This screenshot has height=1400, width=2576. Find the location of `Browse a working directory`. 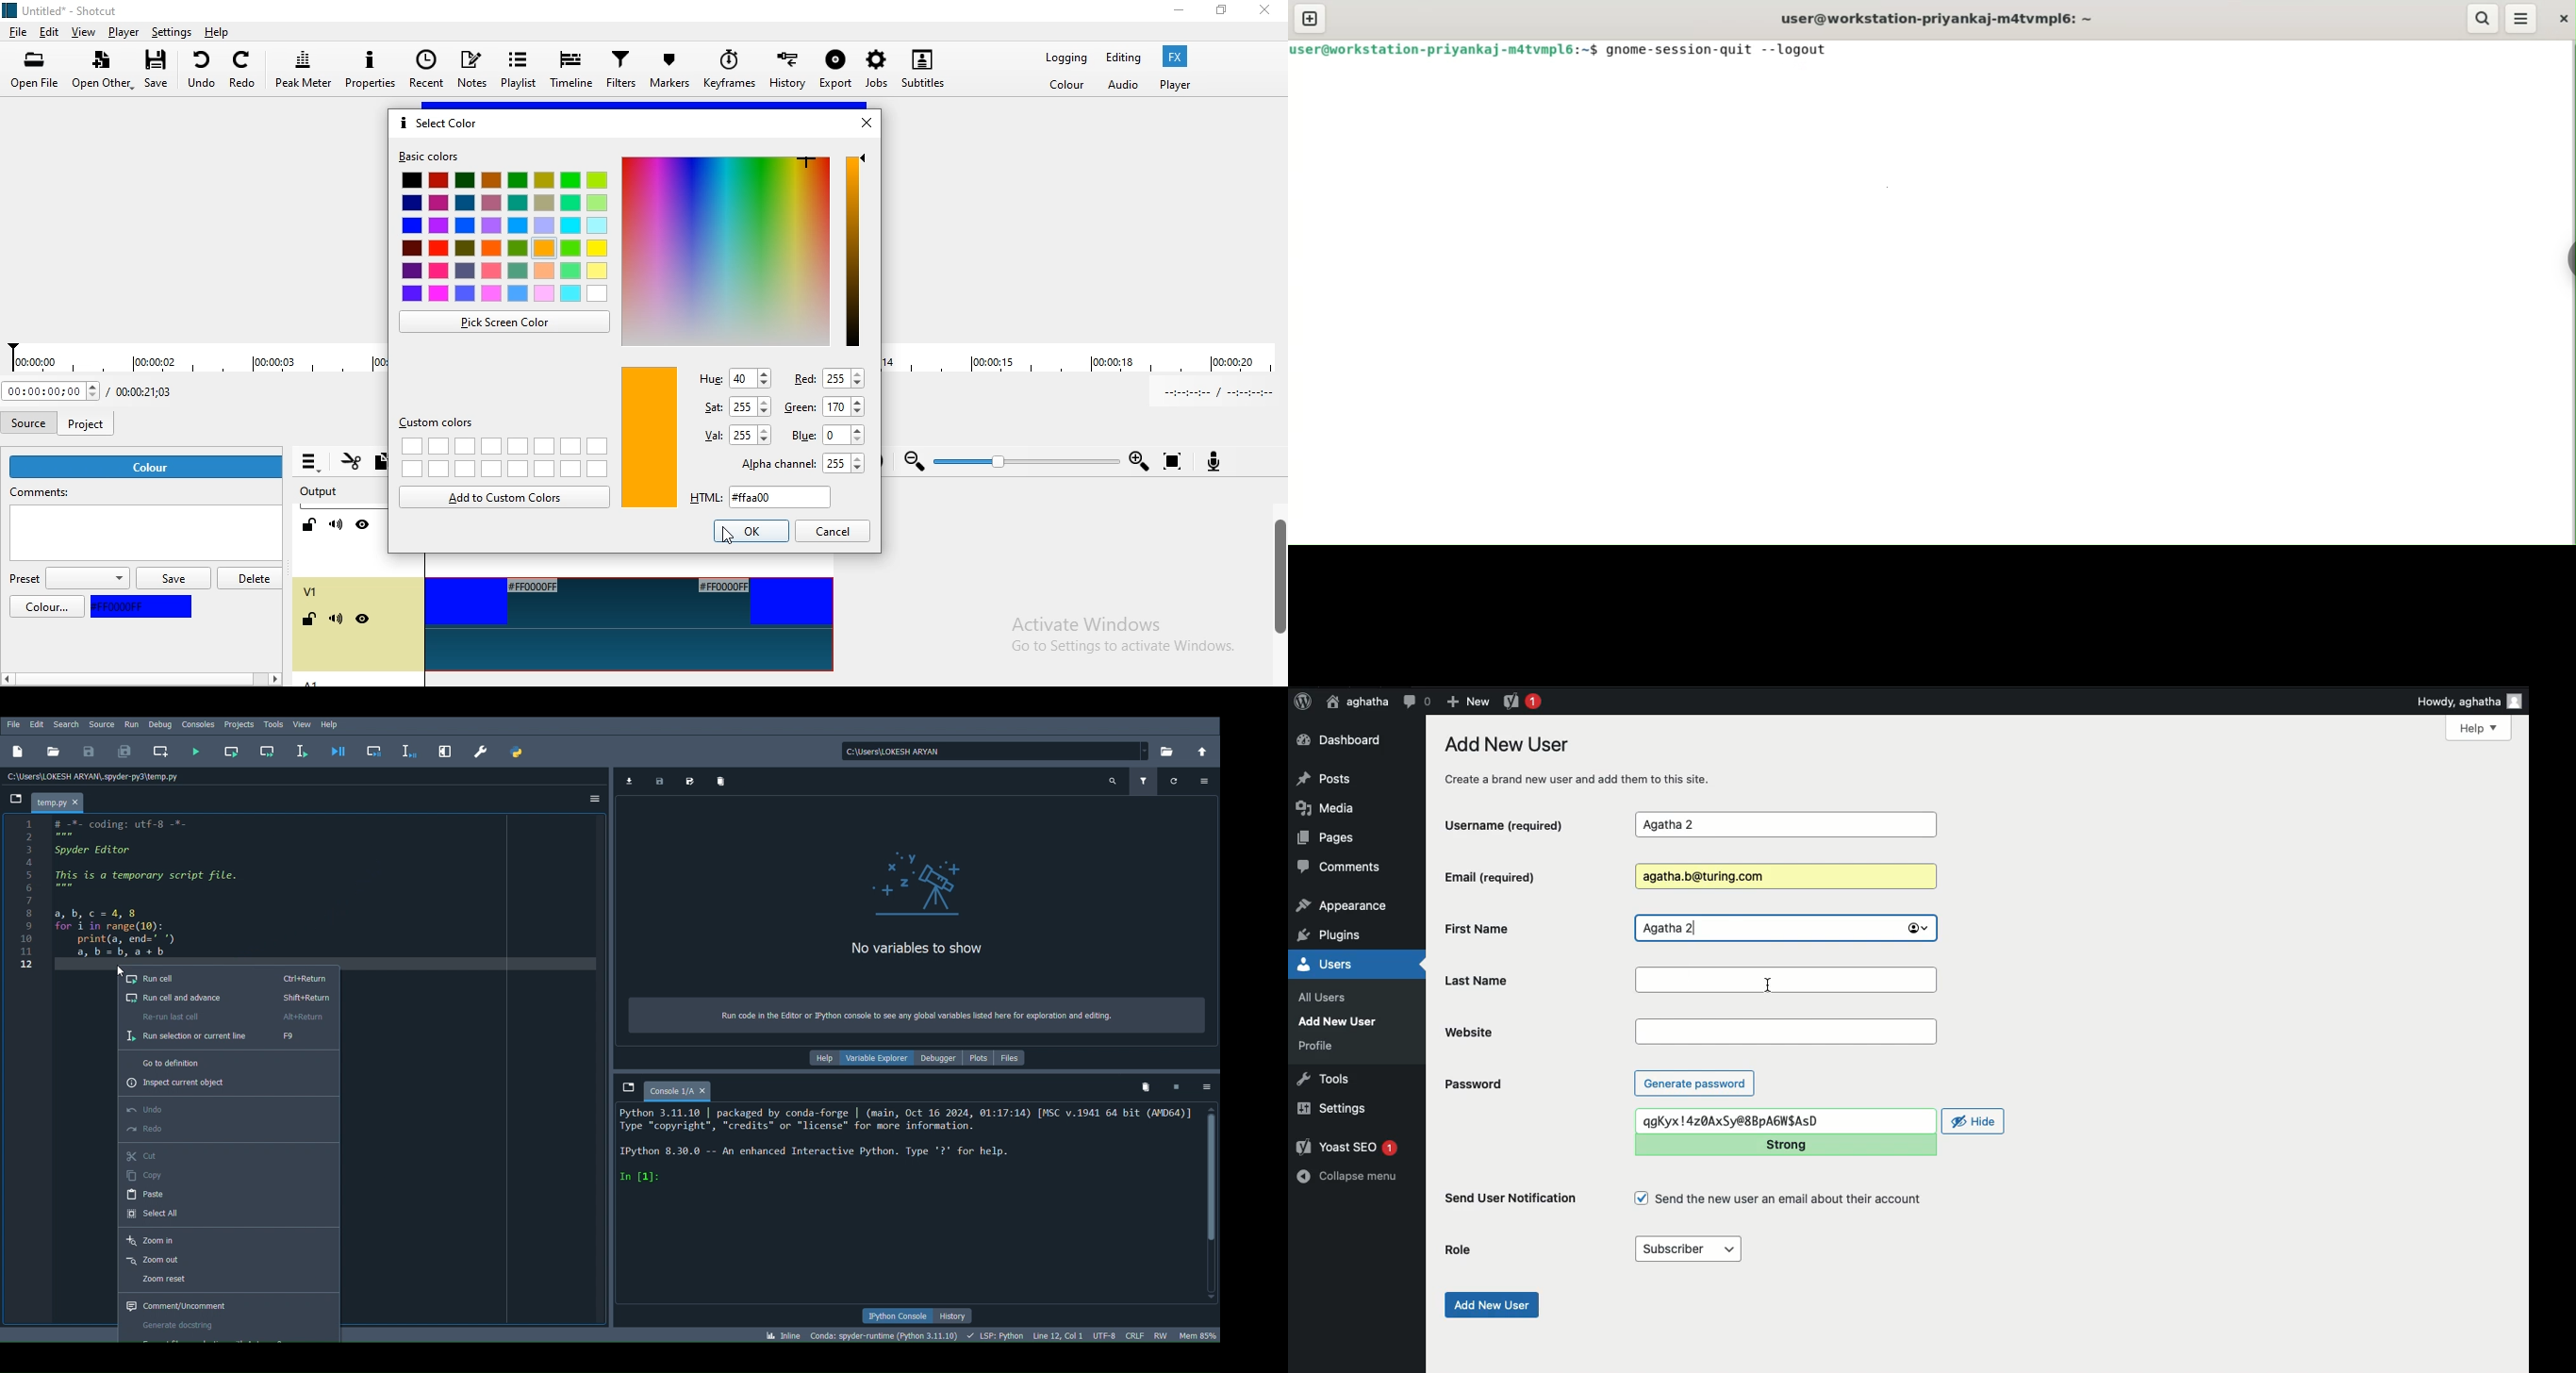

Browse a working directory is located at coordinates (1166, 752).